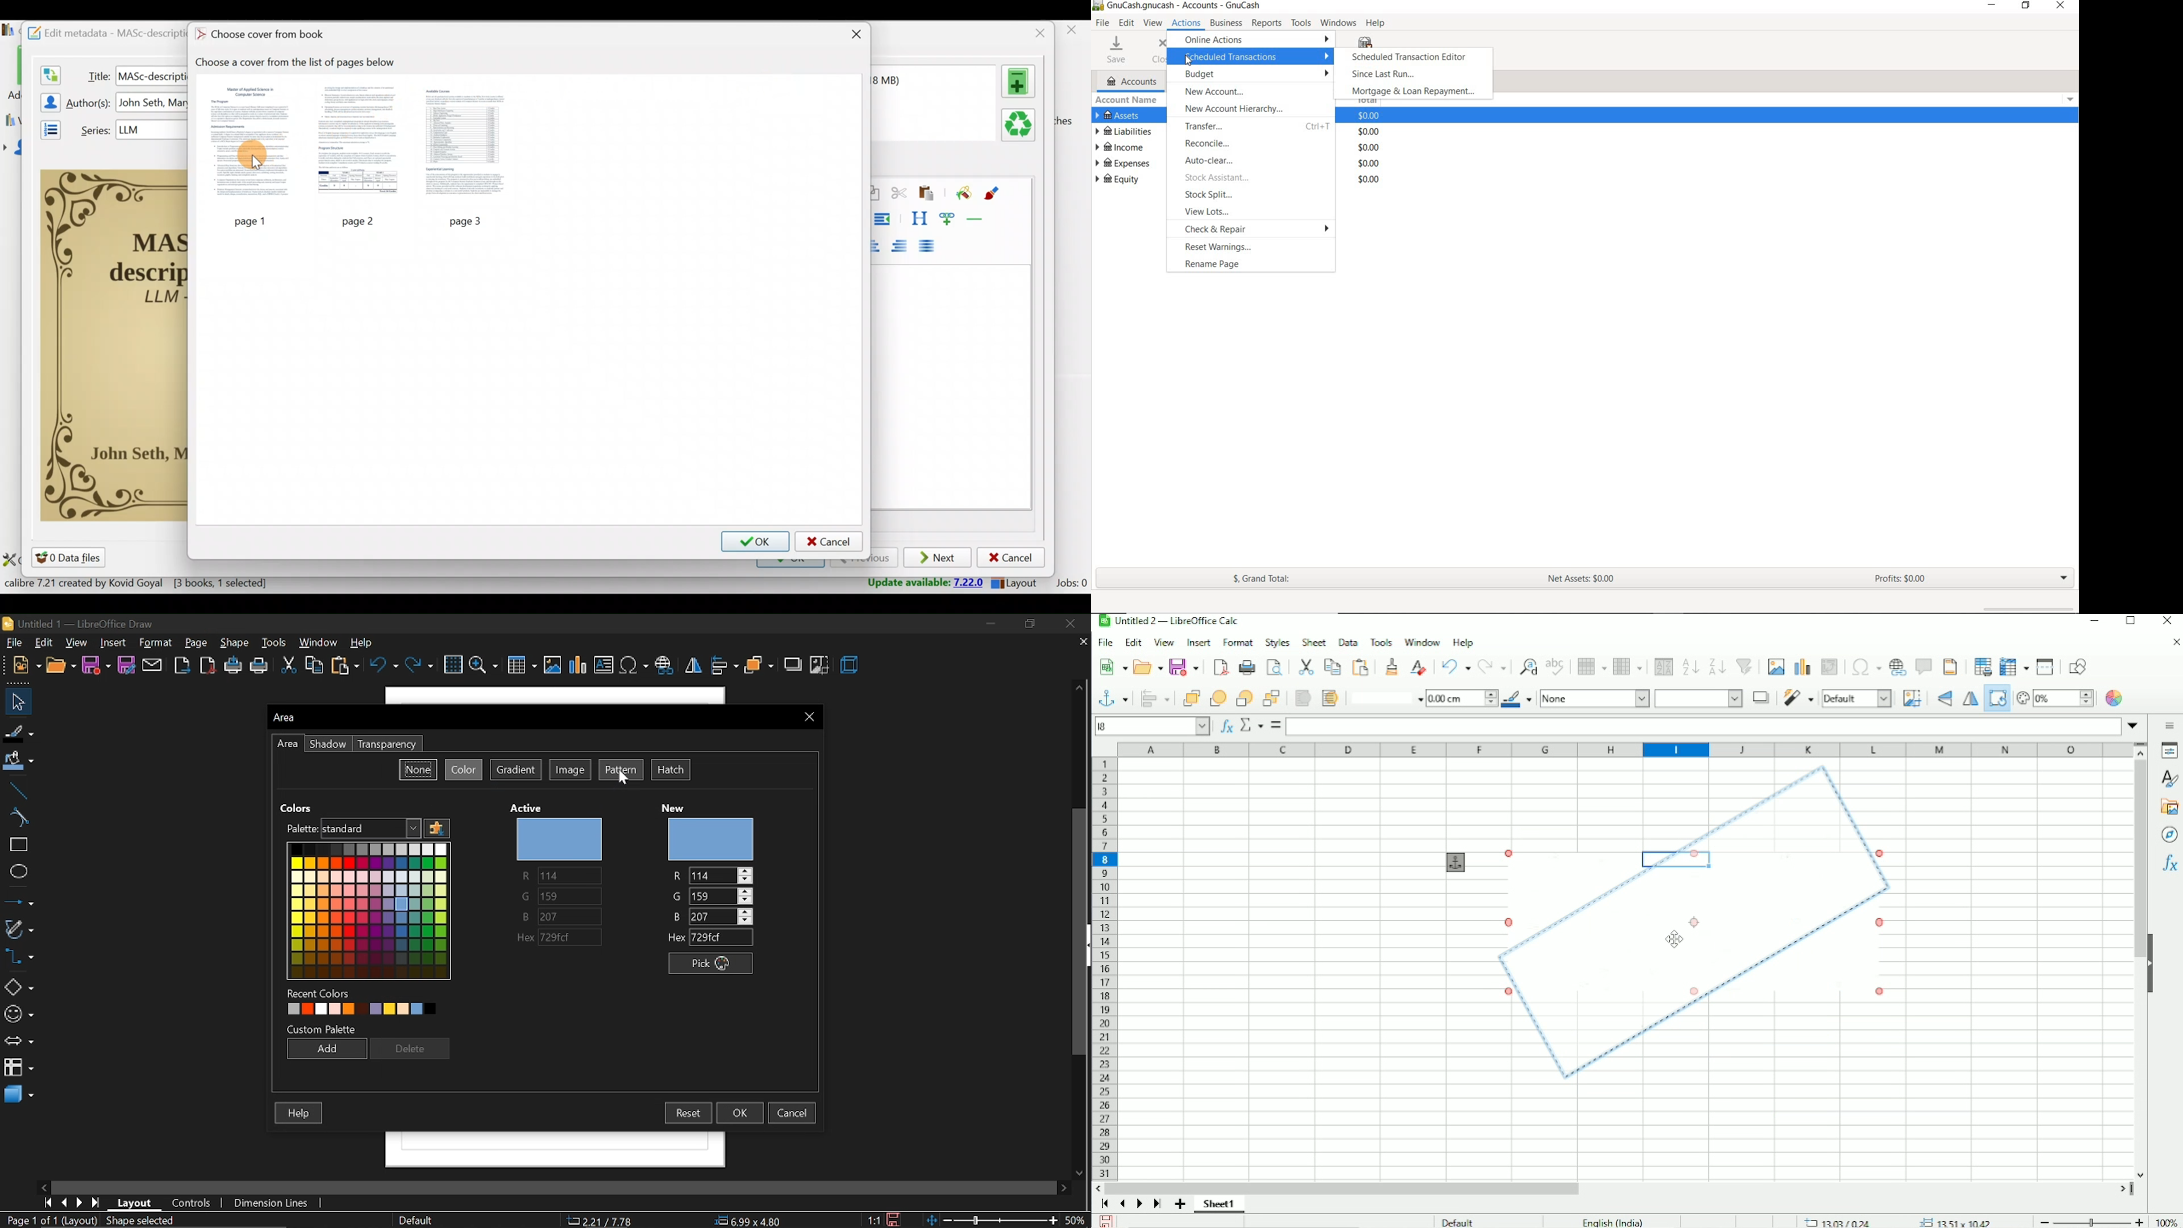  What do you see at coordinates (1082, 931) in the screenshot?
I see `vertical scrollbar` at bounding box center [1082, 931].